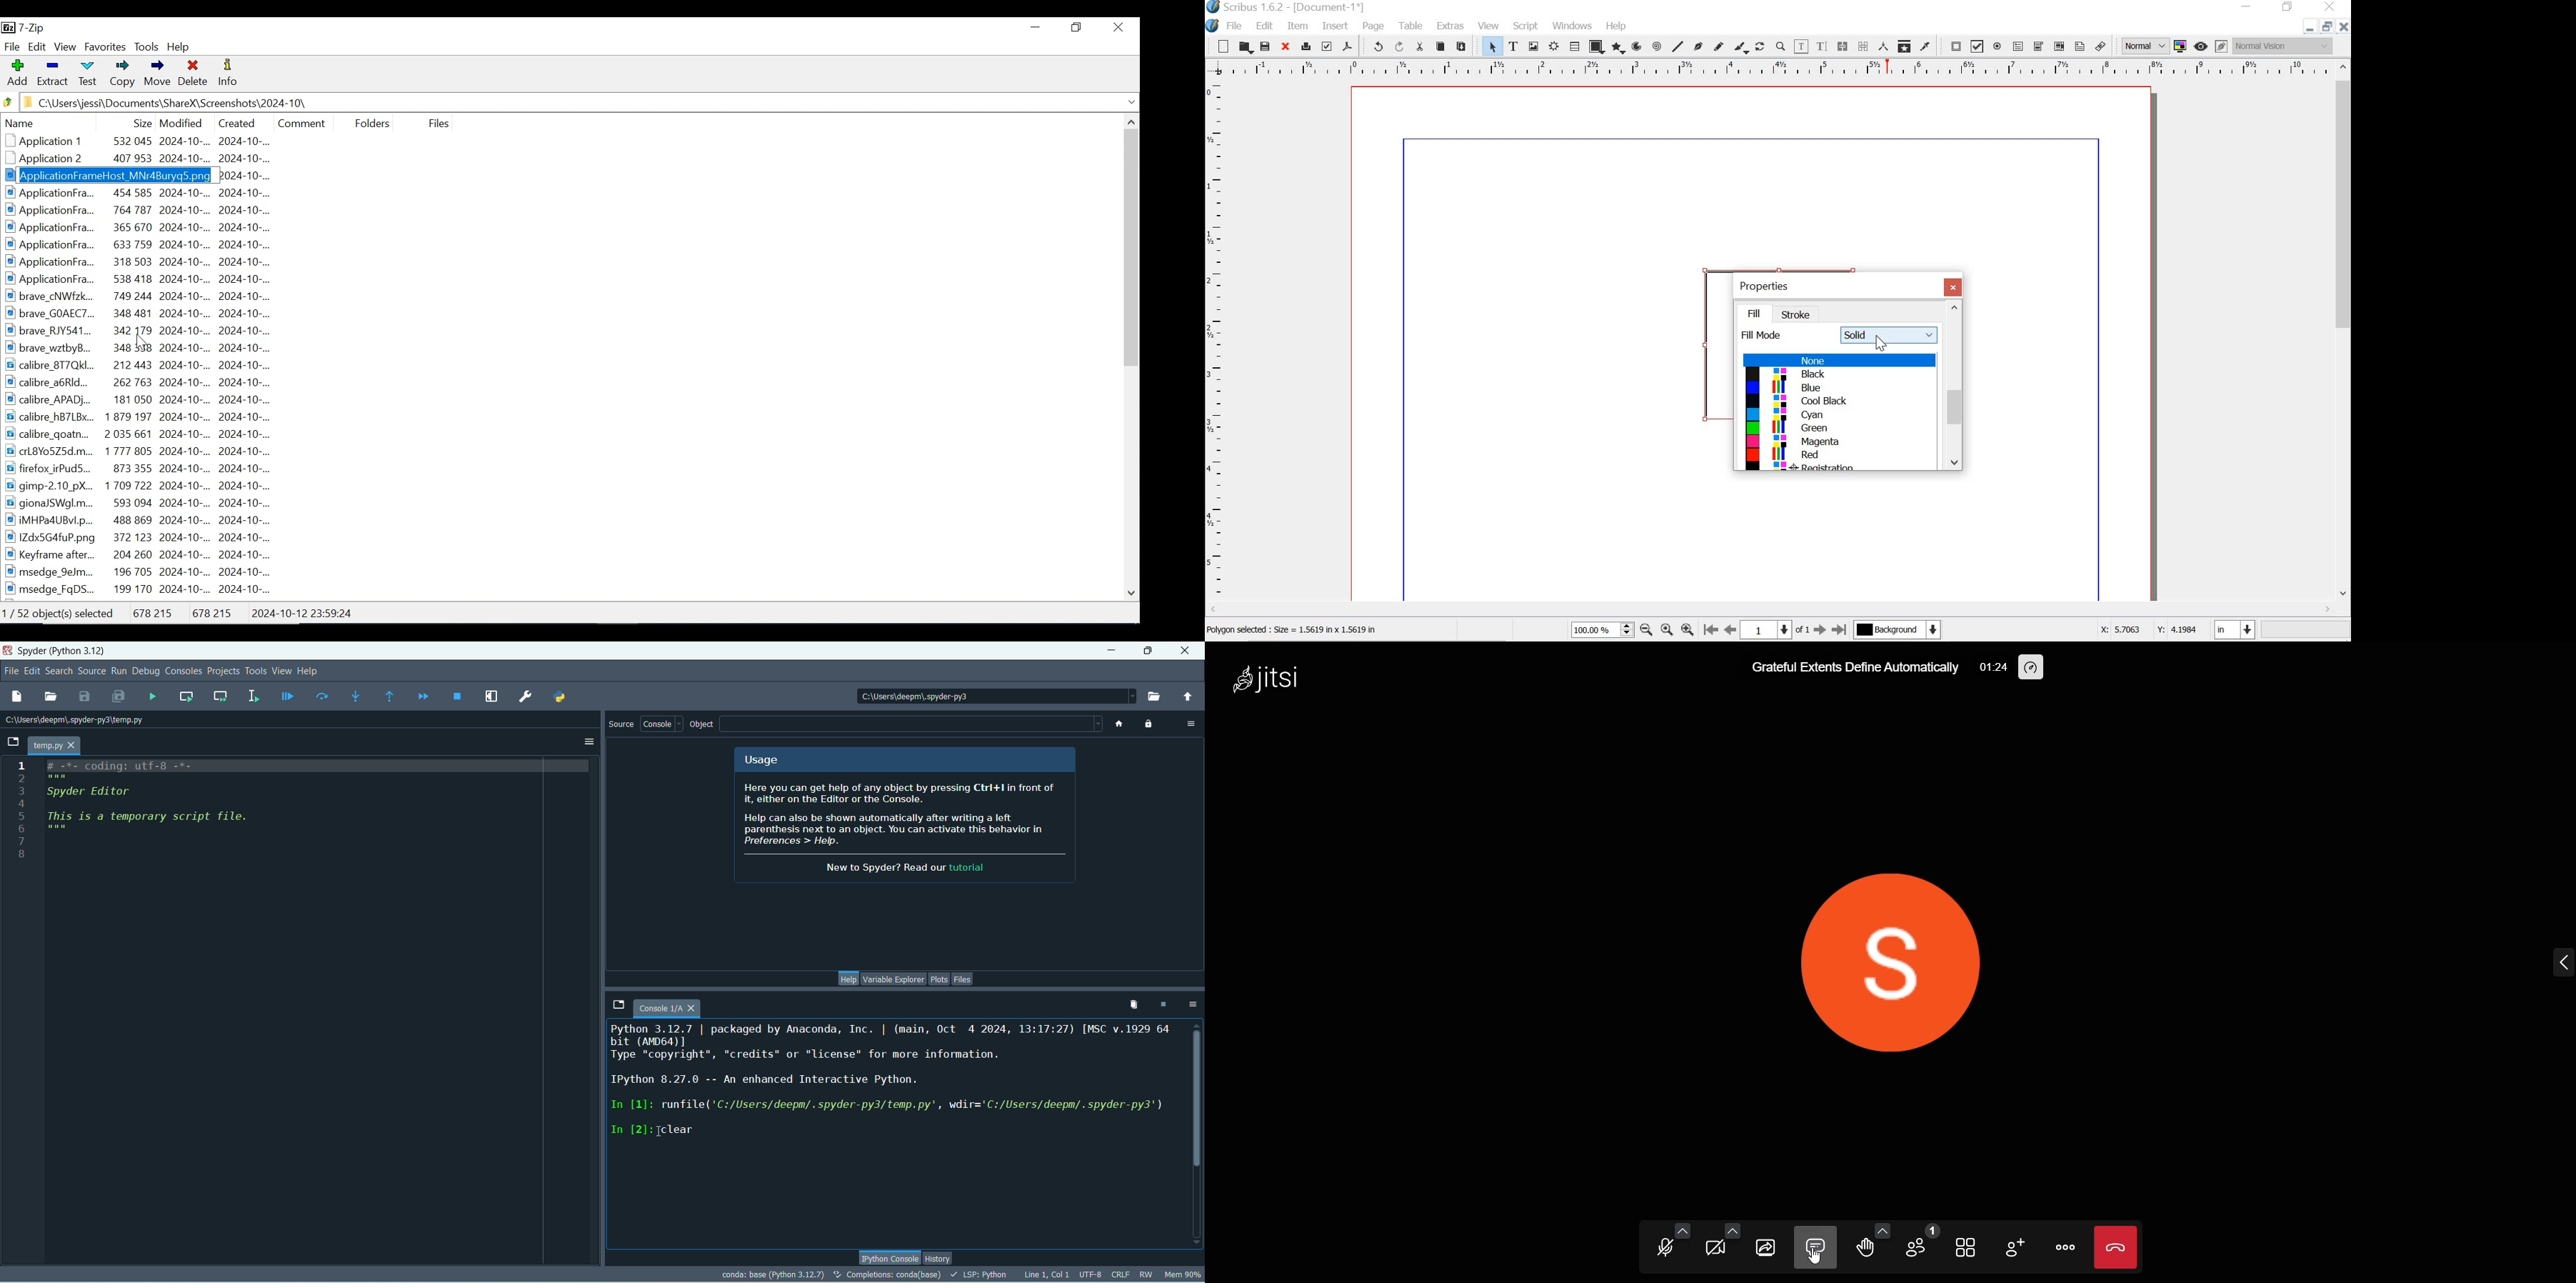 This screenshot has height=1288, width=2576. Describe the element at coordinates (17, 697) in the screenshot. I see `new` at that location.